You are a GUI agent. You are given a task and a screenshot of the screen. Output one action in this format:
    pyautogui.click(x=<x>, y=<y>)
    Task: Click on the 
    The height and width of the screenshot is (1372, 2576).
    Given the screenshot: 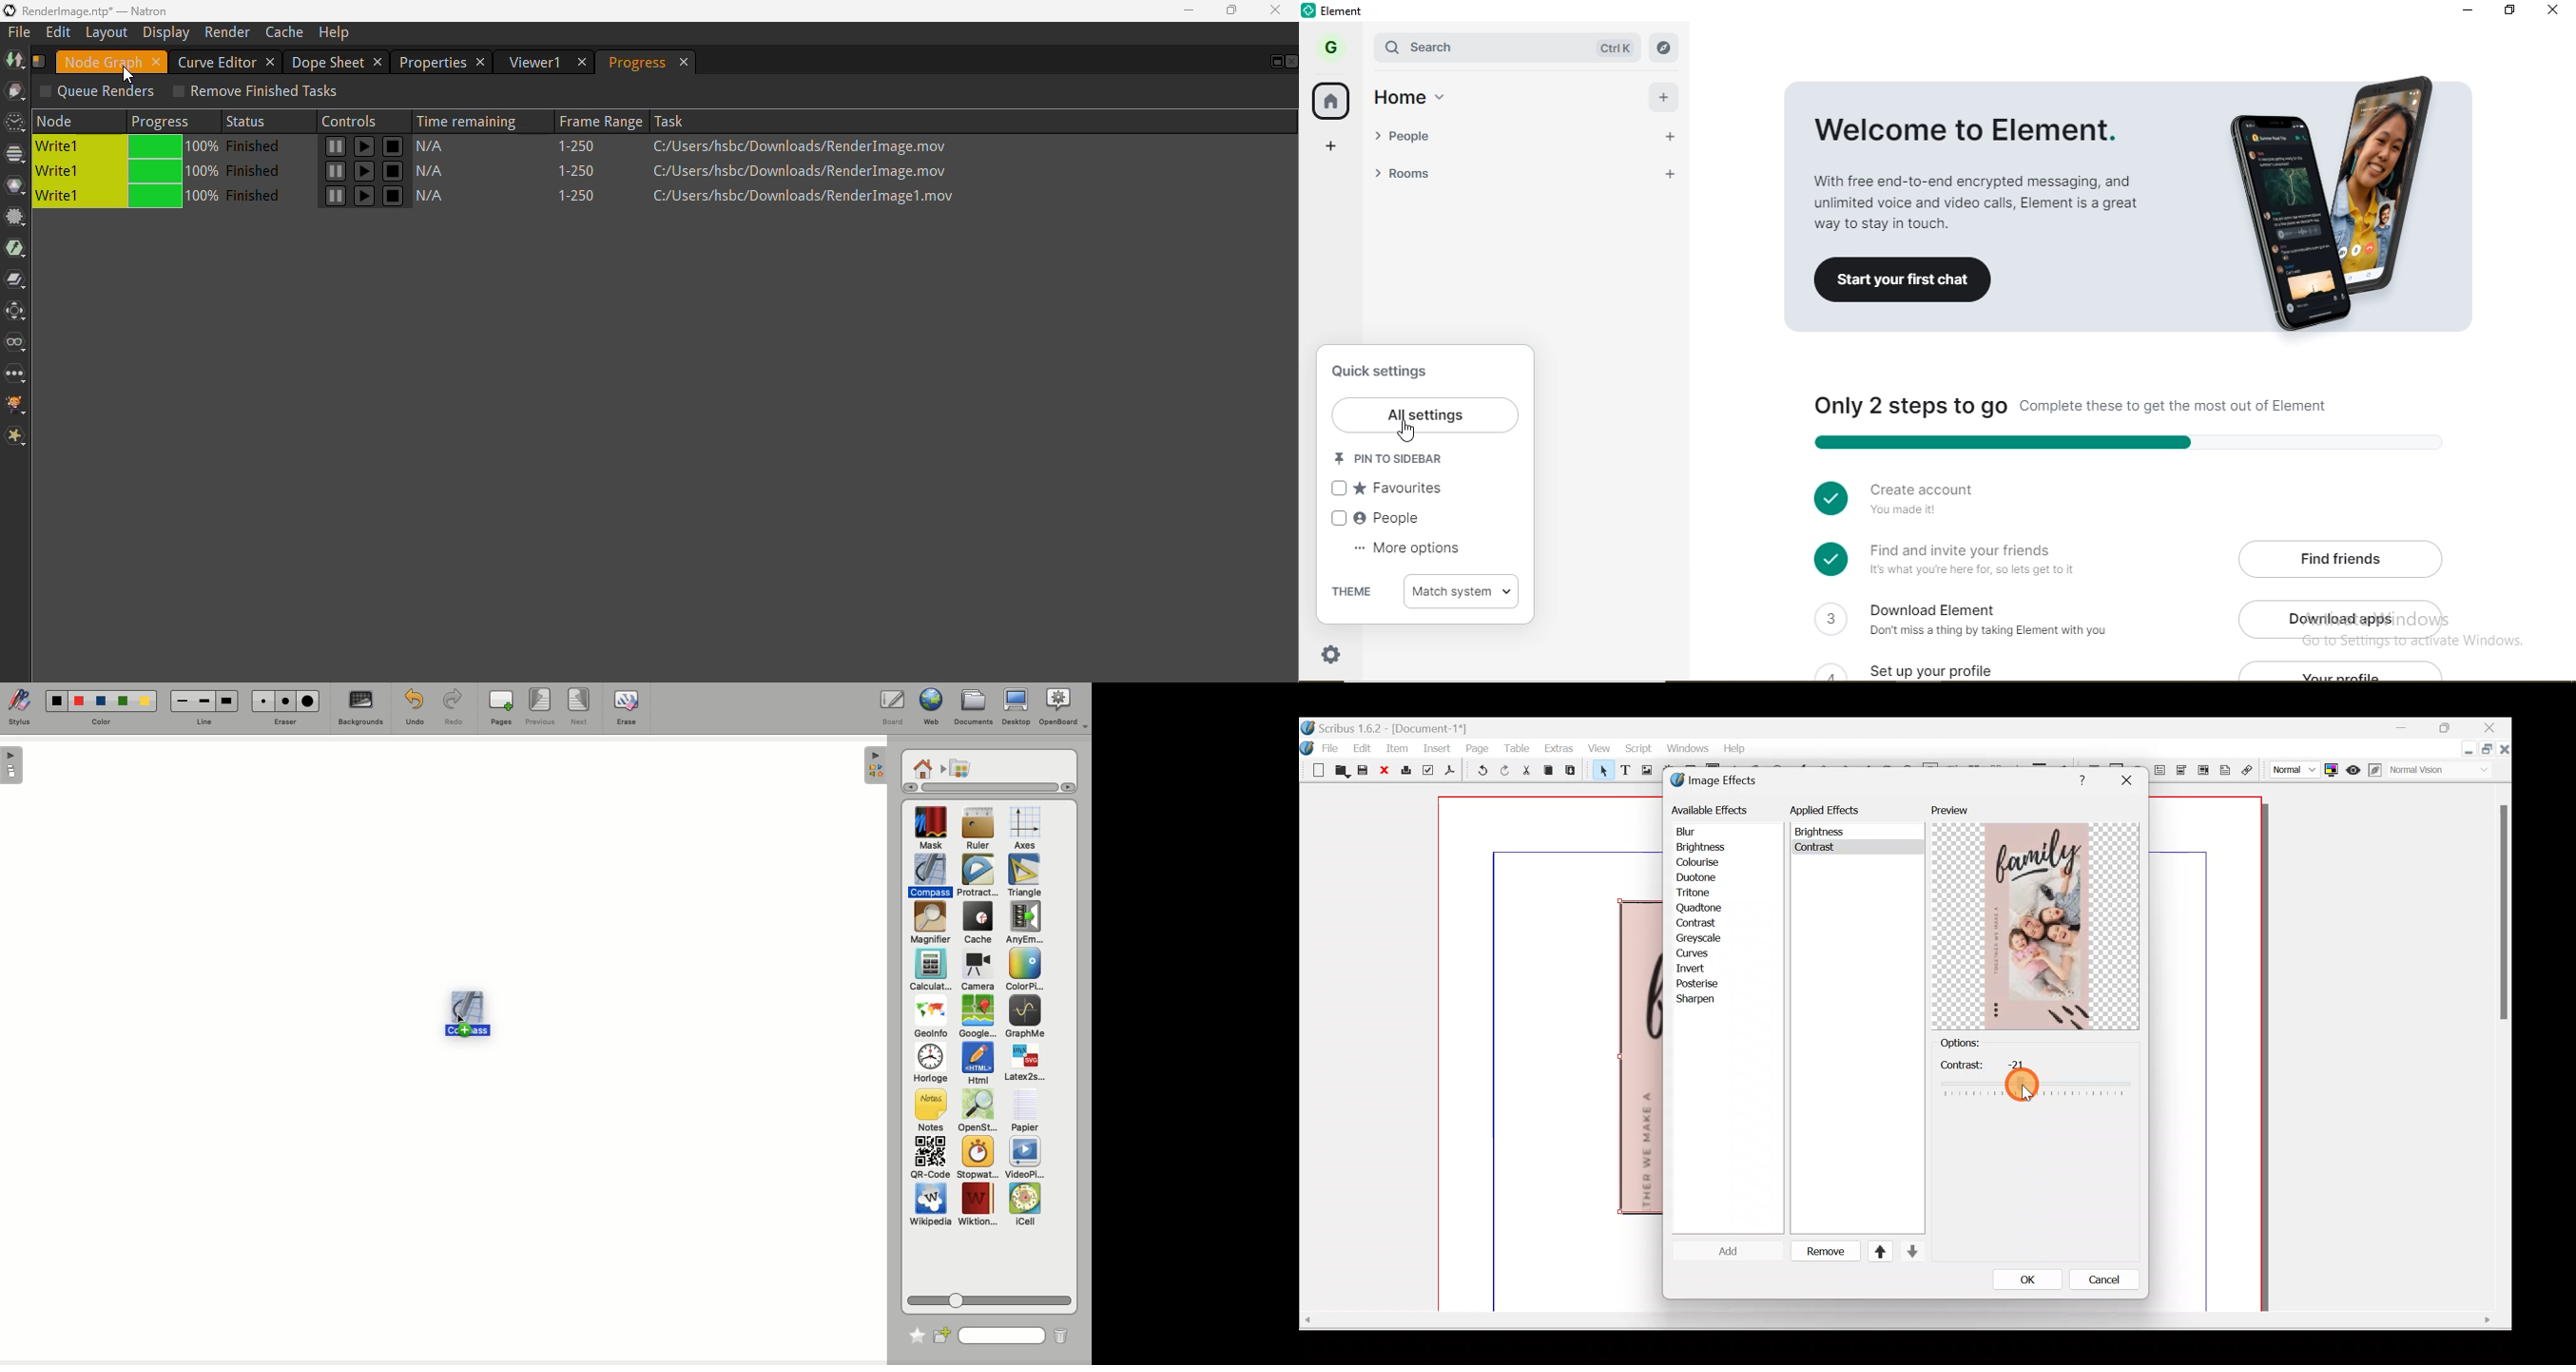 What is the action you would take?
    pyautogui.click(x=2035, y=1077)
    